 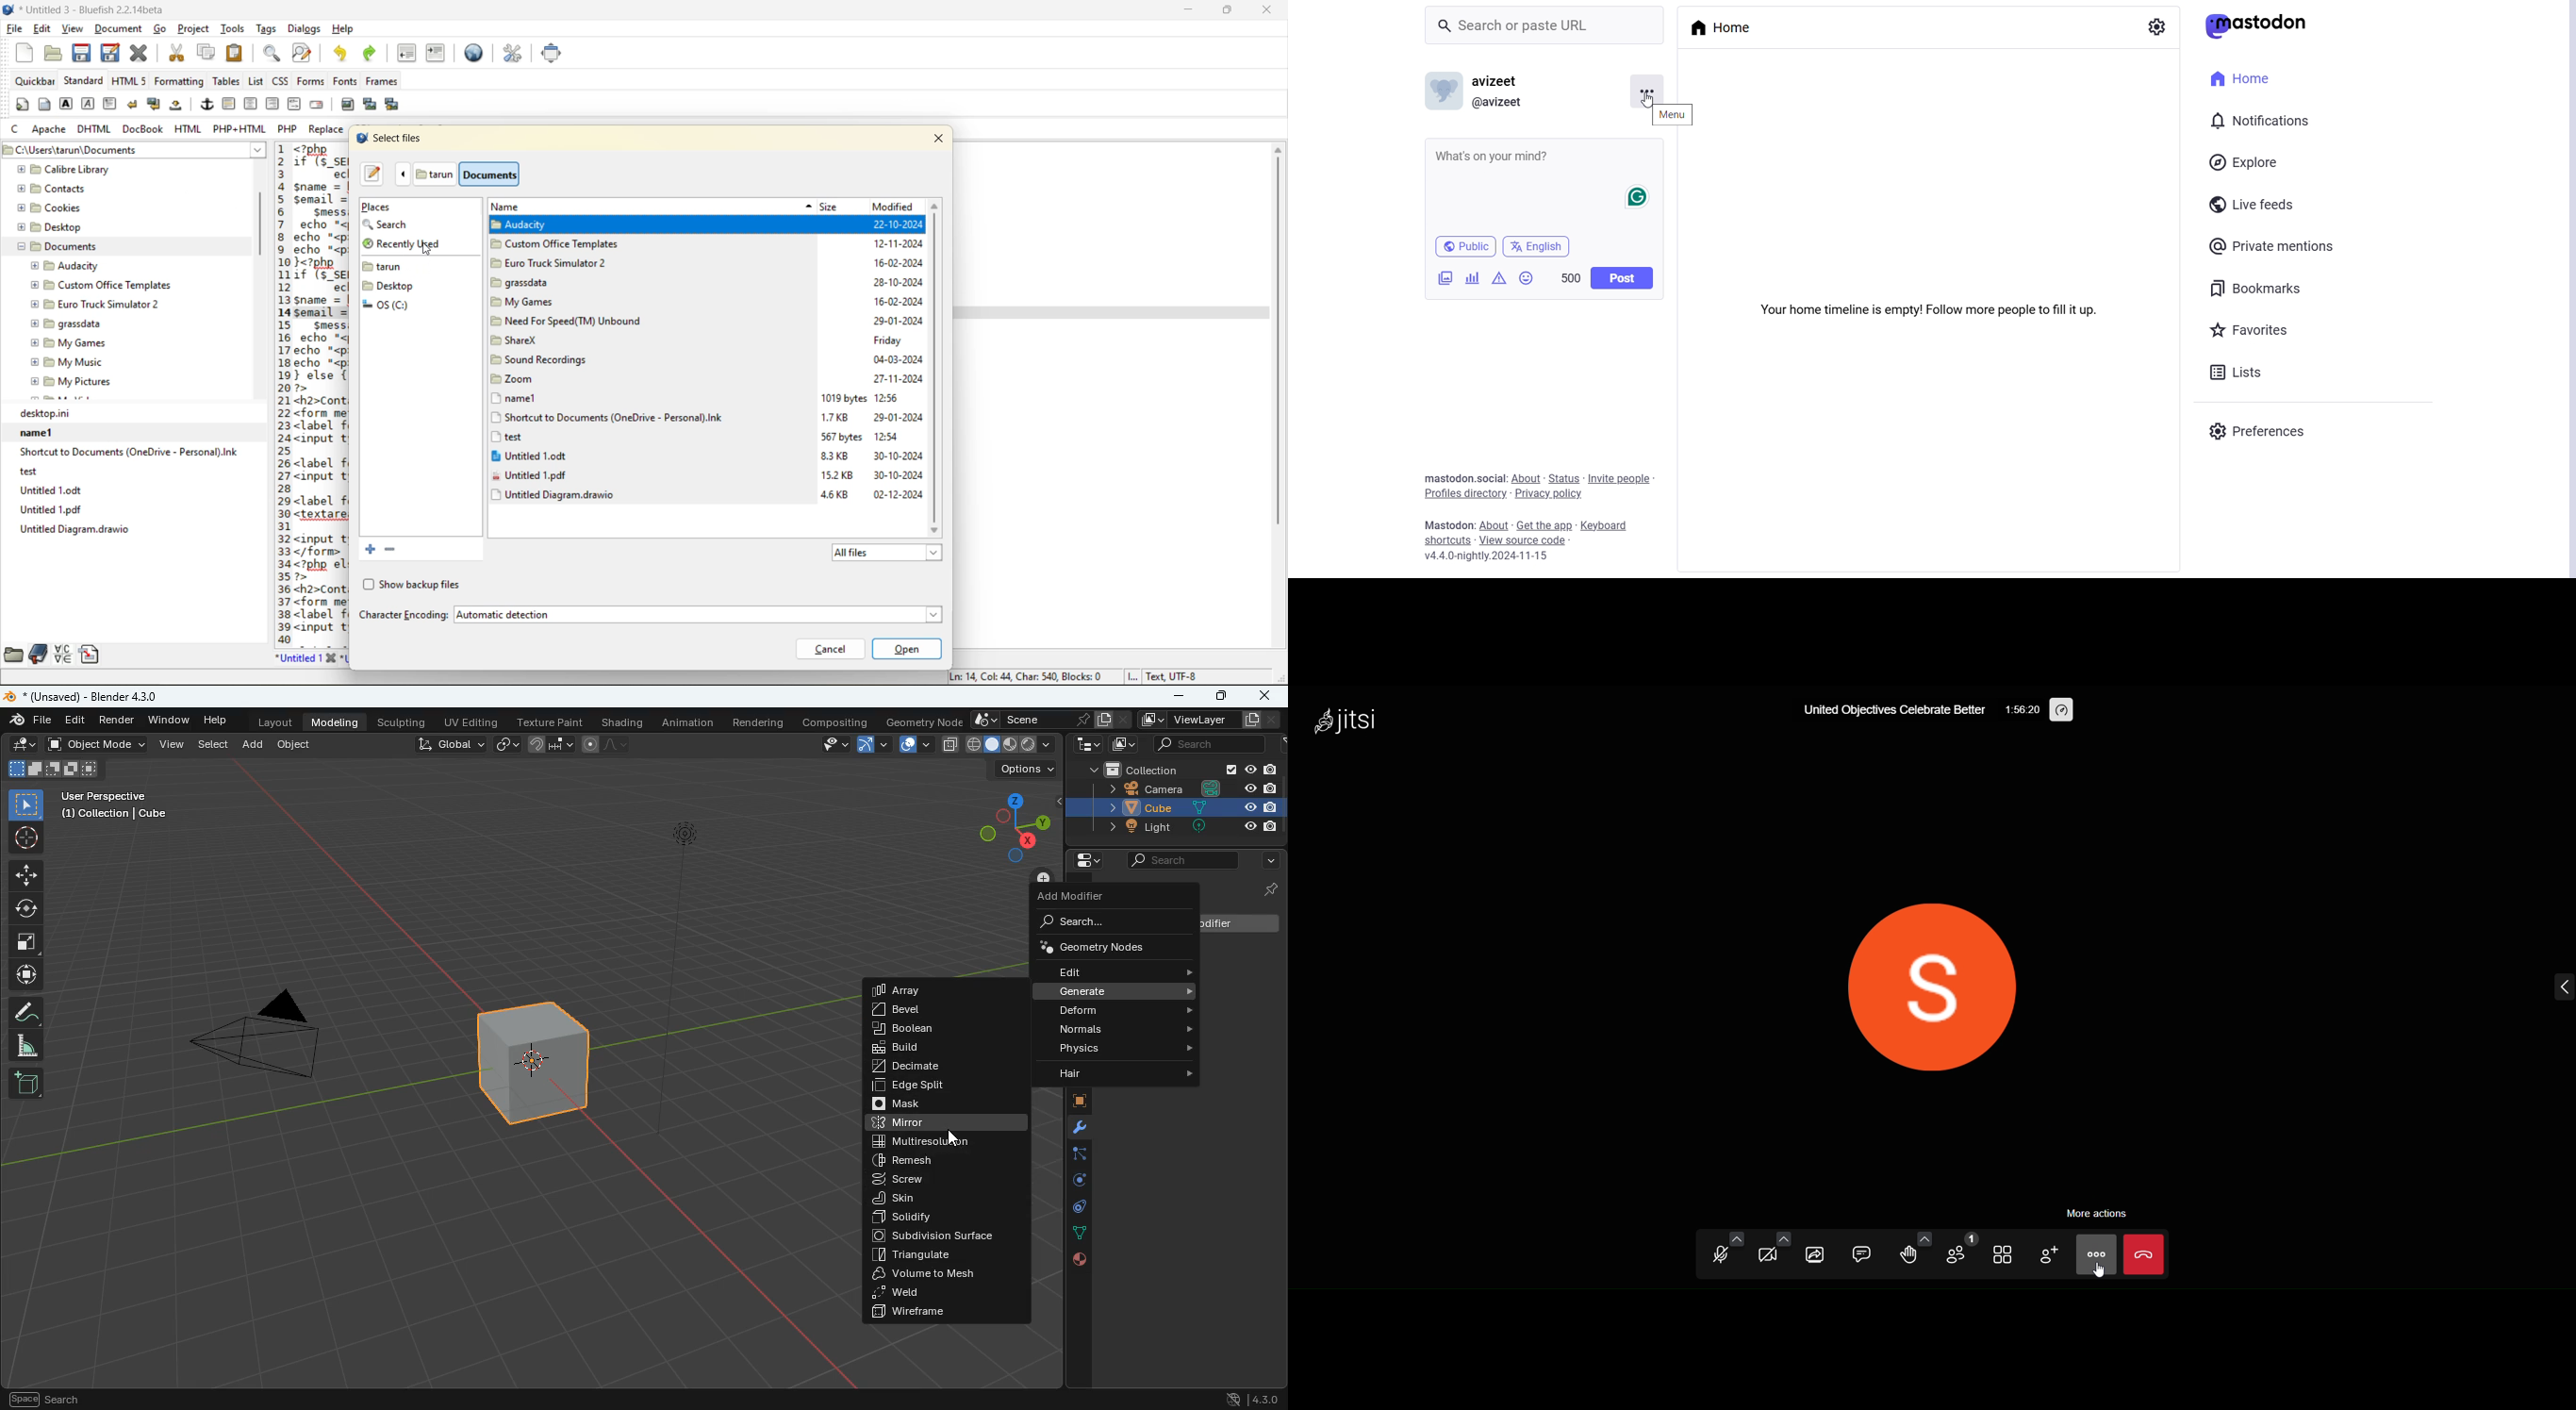 I want to click on Shortcut to Documents (OneDrive - Personal).lnk, so click(x=127, y=452).